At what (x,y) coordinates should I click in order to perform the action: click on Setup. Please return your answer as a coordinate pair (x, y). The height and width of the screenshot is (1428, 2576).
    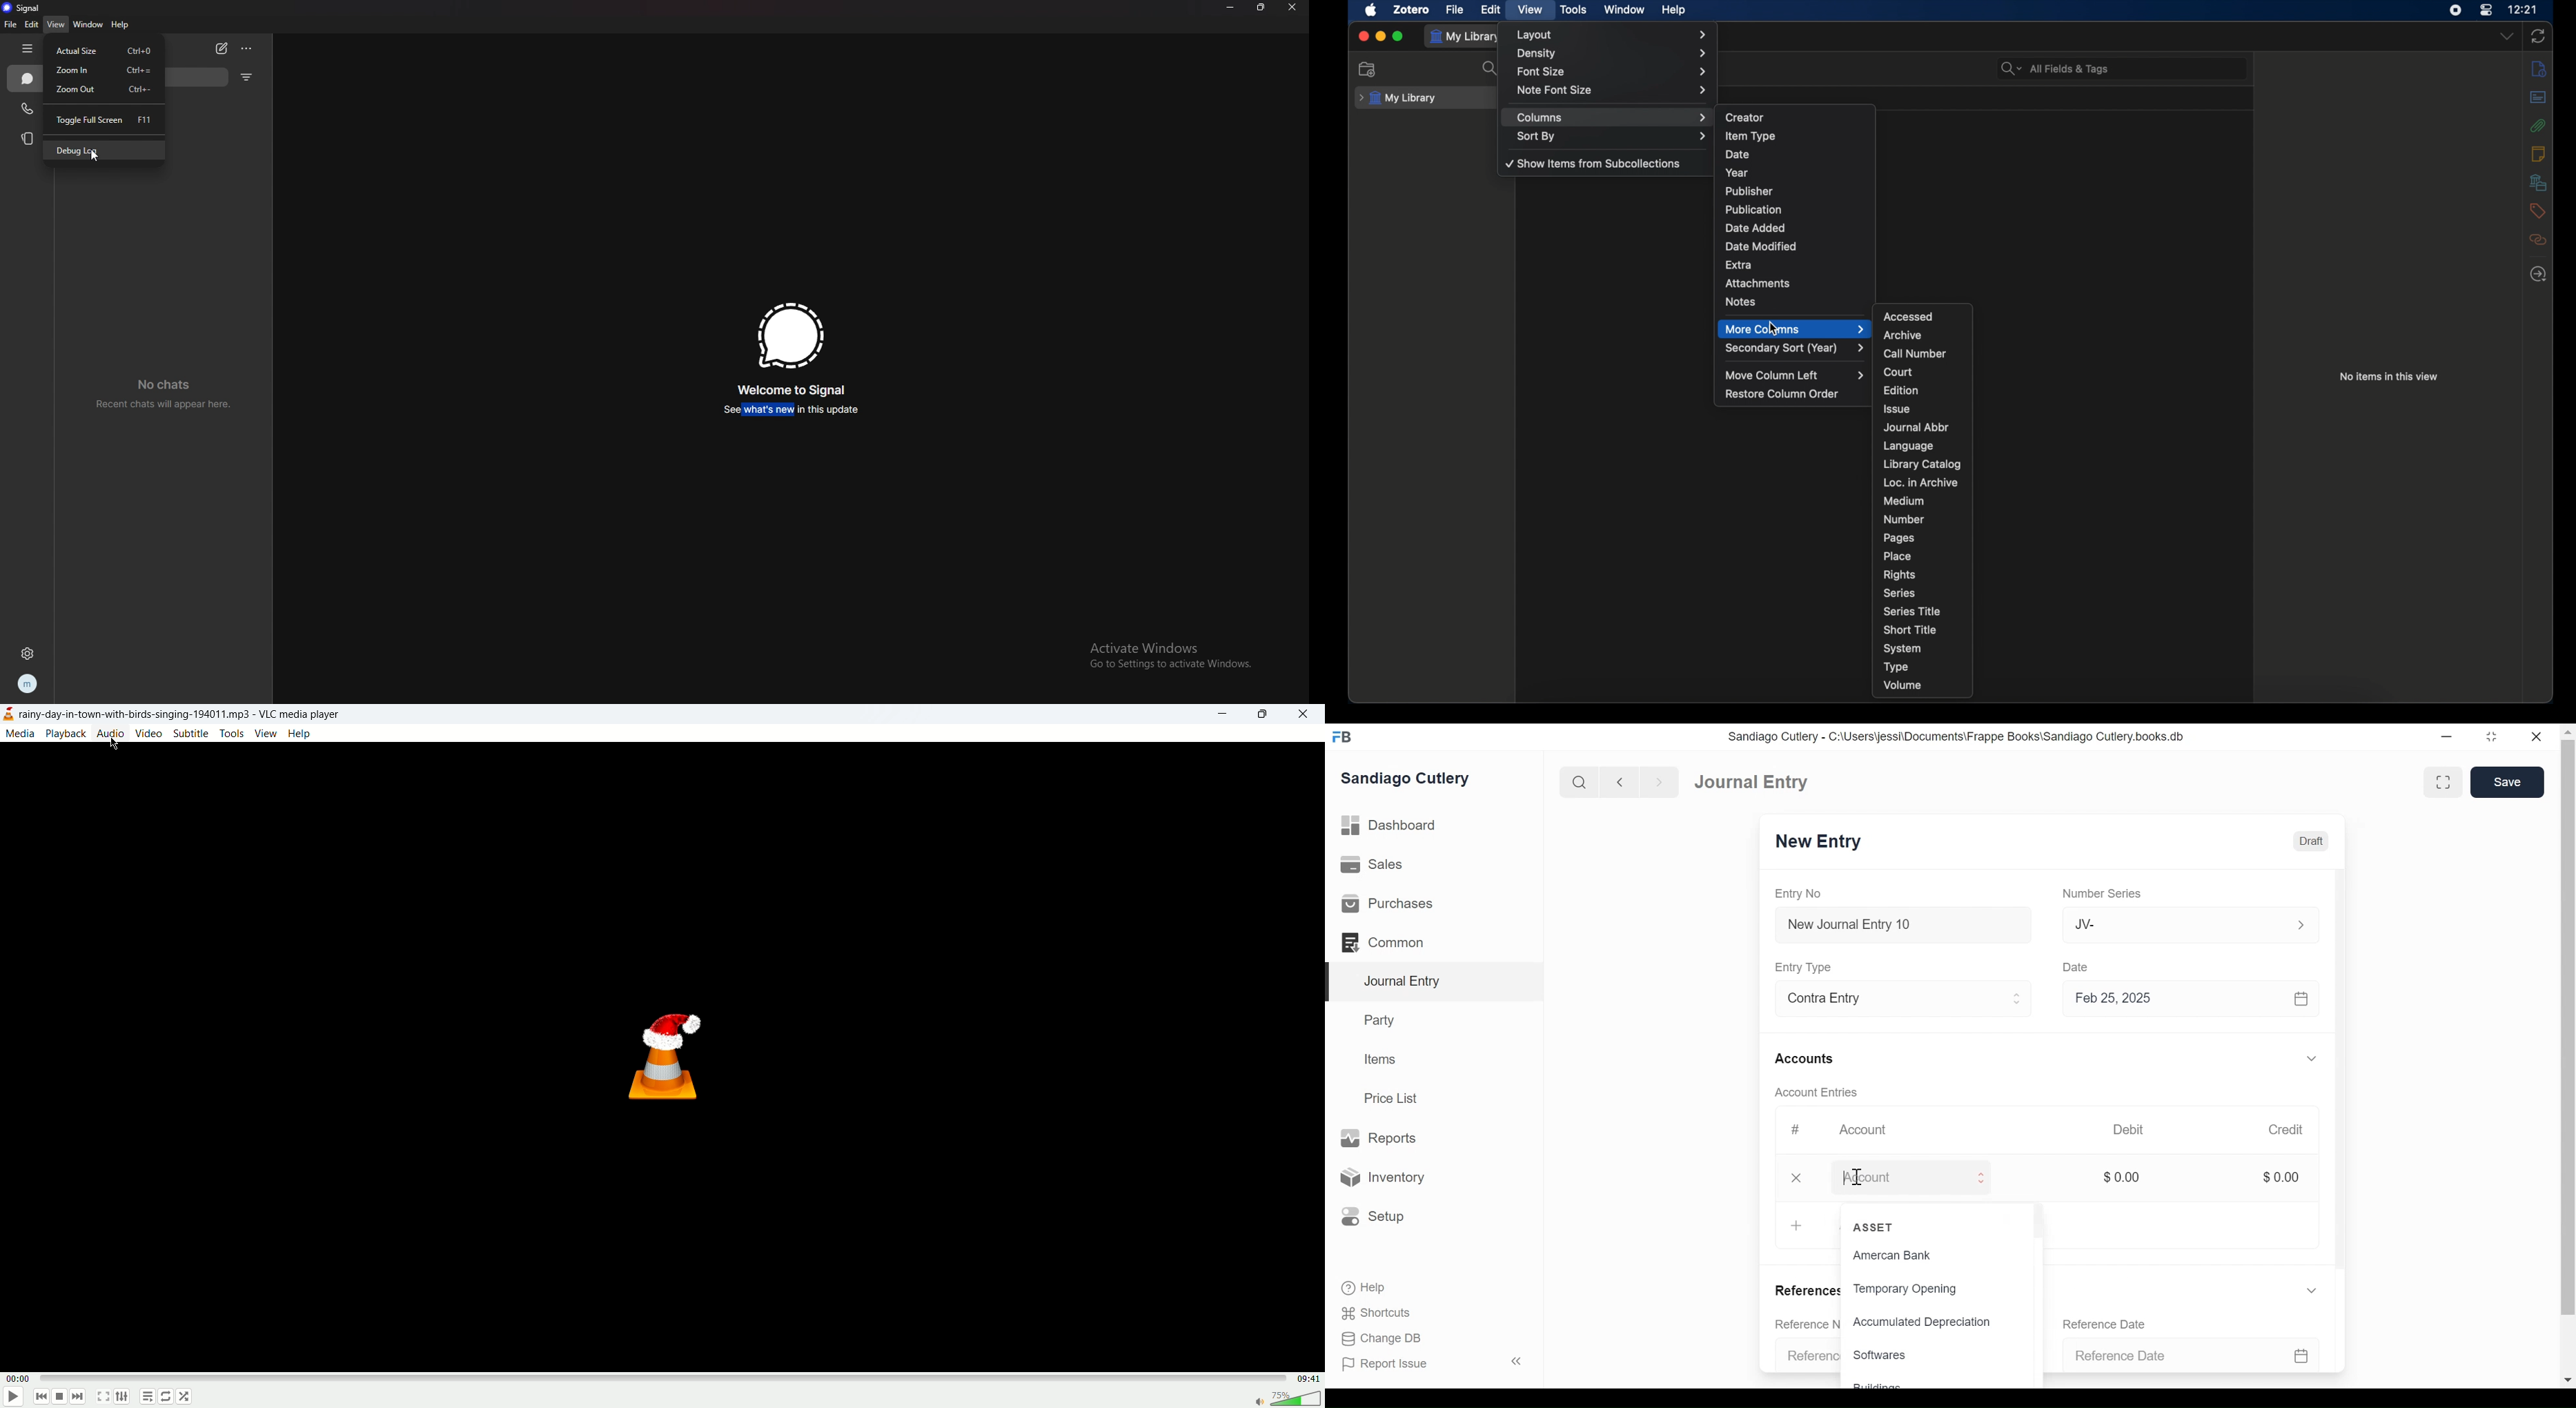
    Looking at the image, I should click on (1373, 1215).